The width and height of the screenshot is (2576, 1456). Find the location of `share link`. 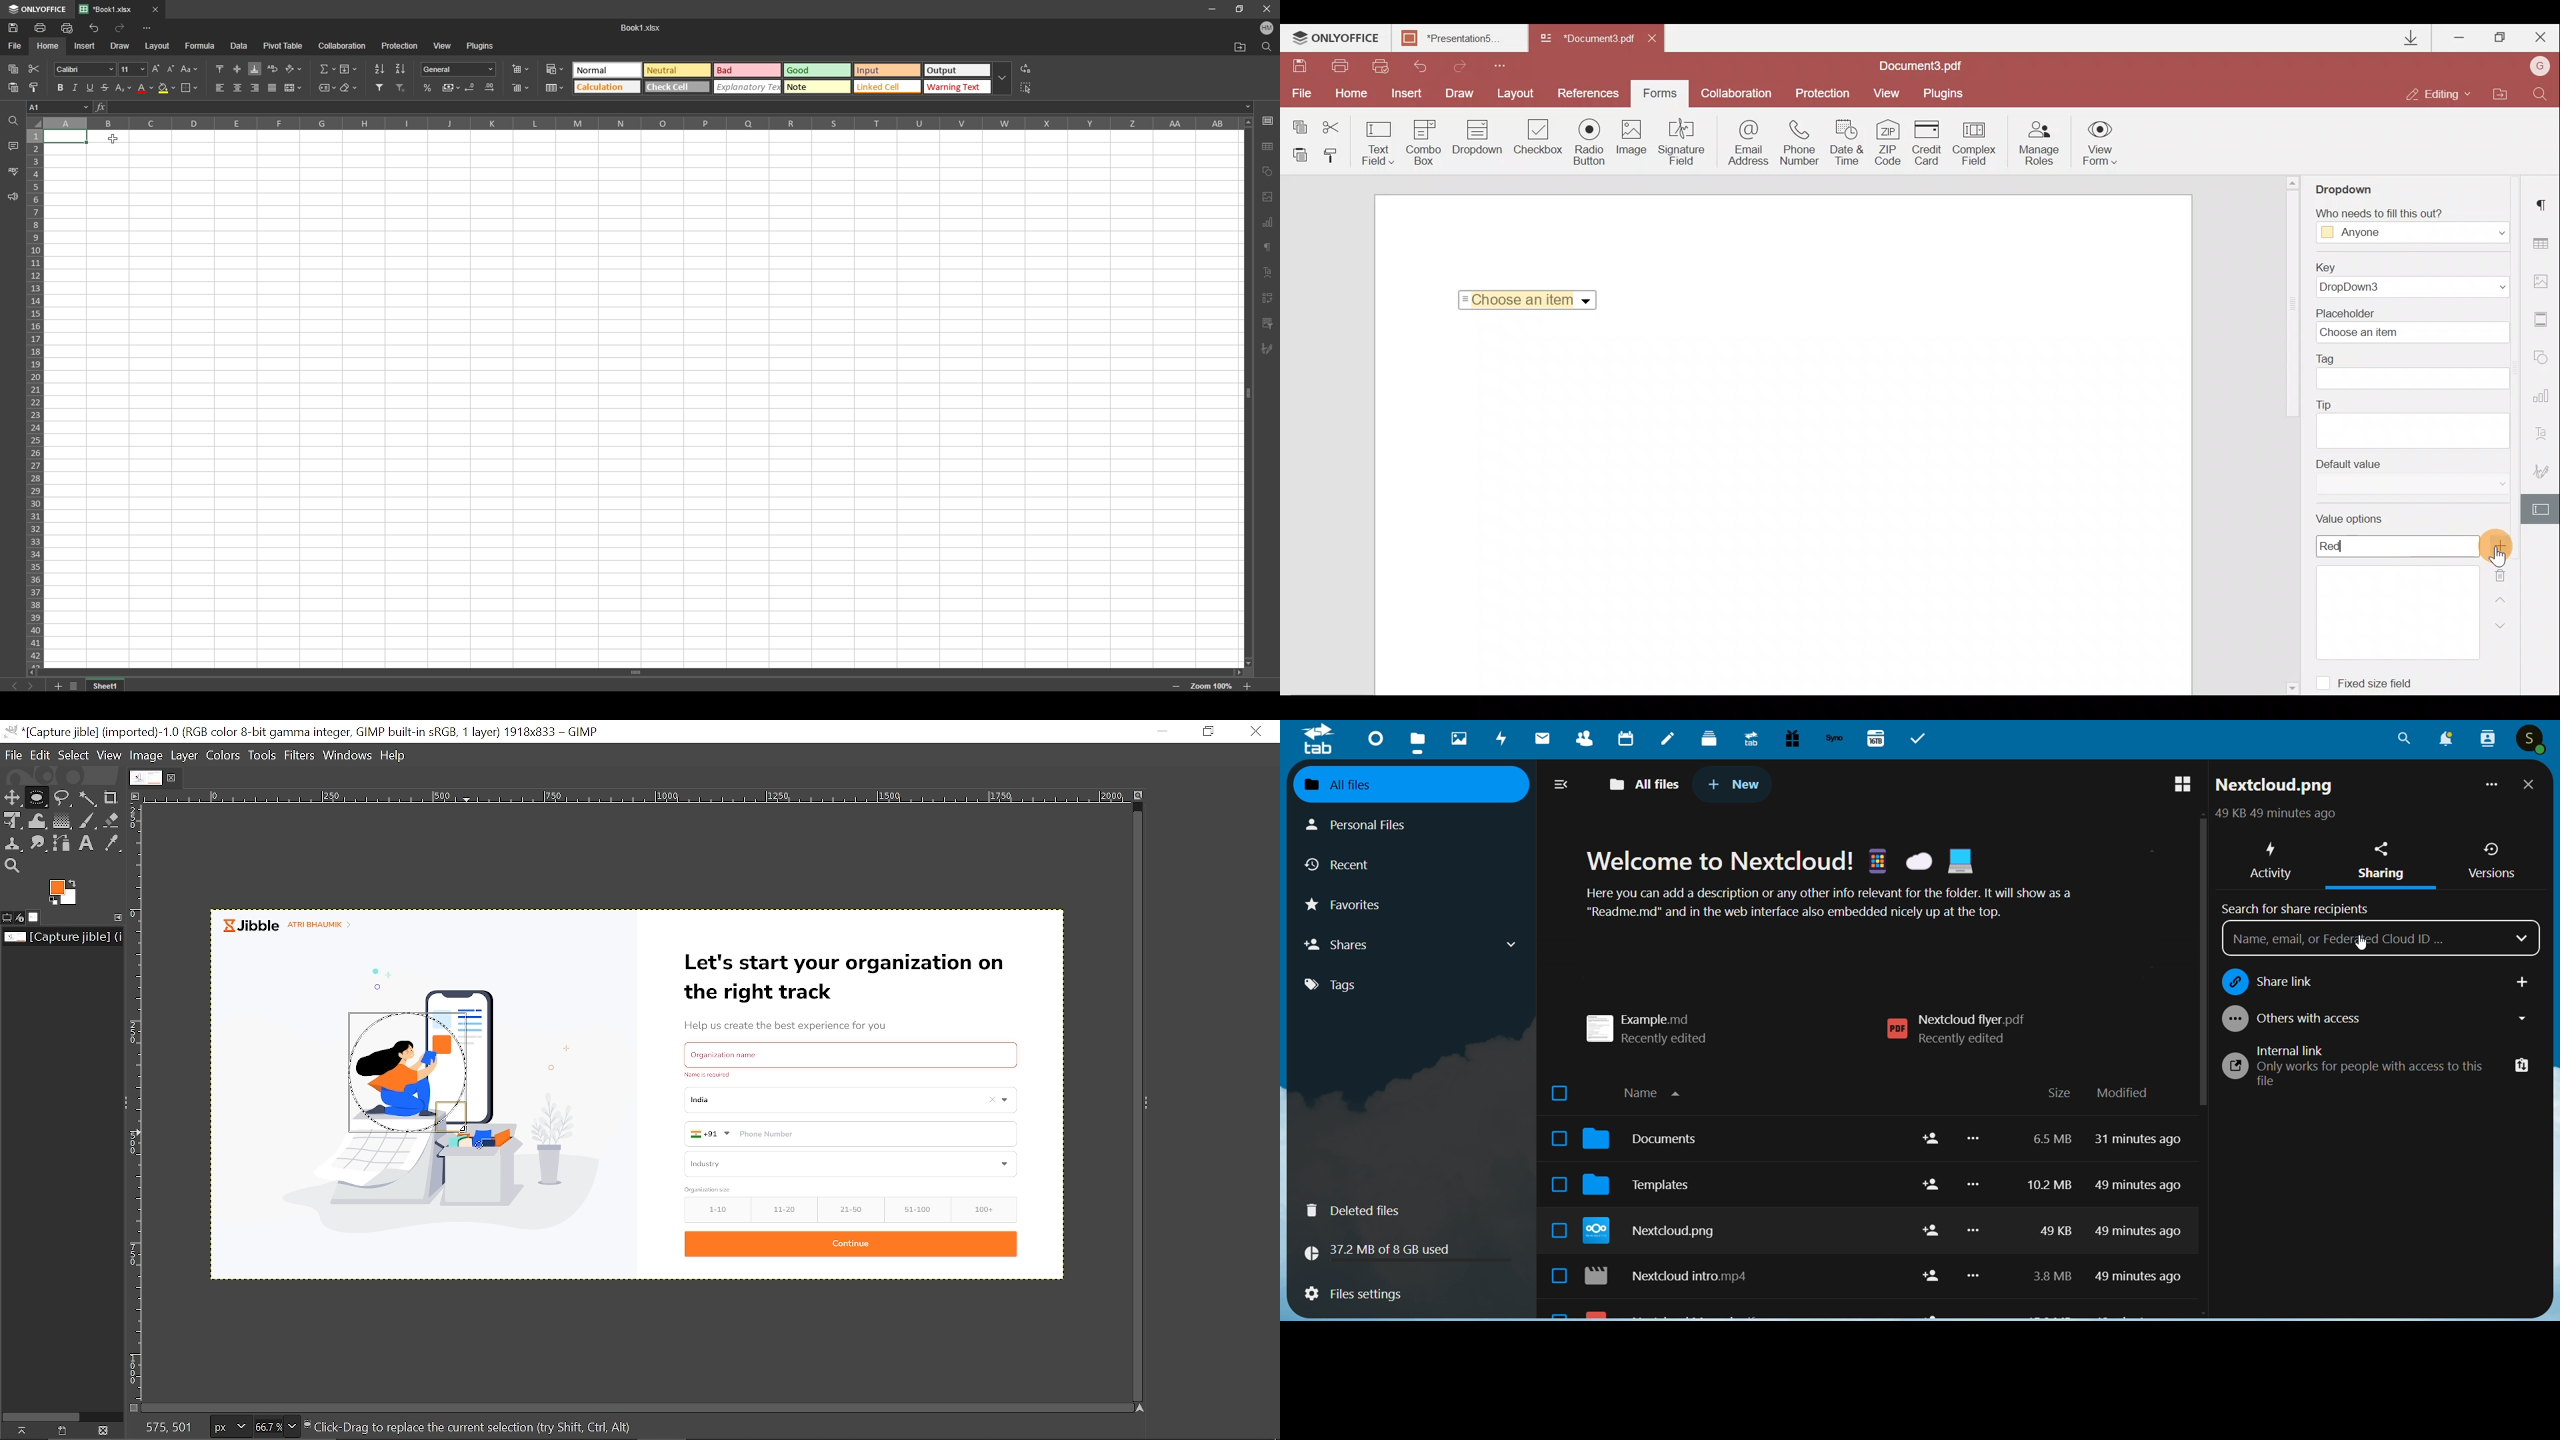

share link is located at coordinates (2343, 980).